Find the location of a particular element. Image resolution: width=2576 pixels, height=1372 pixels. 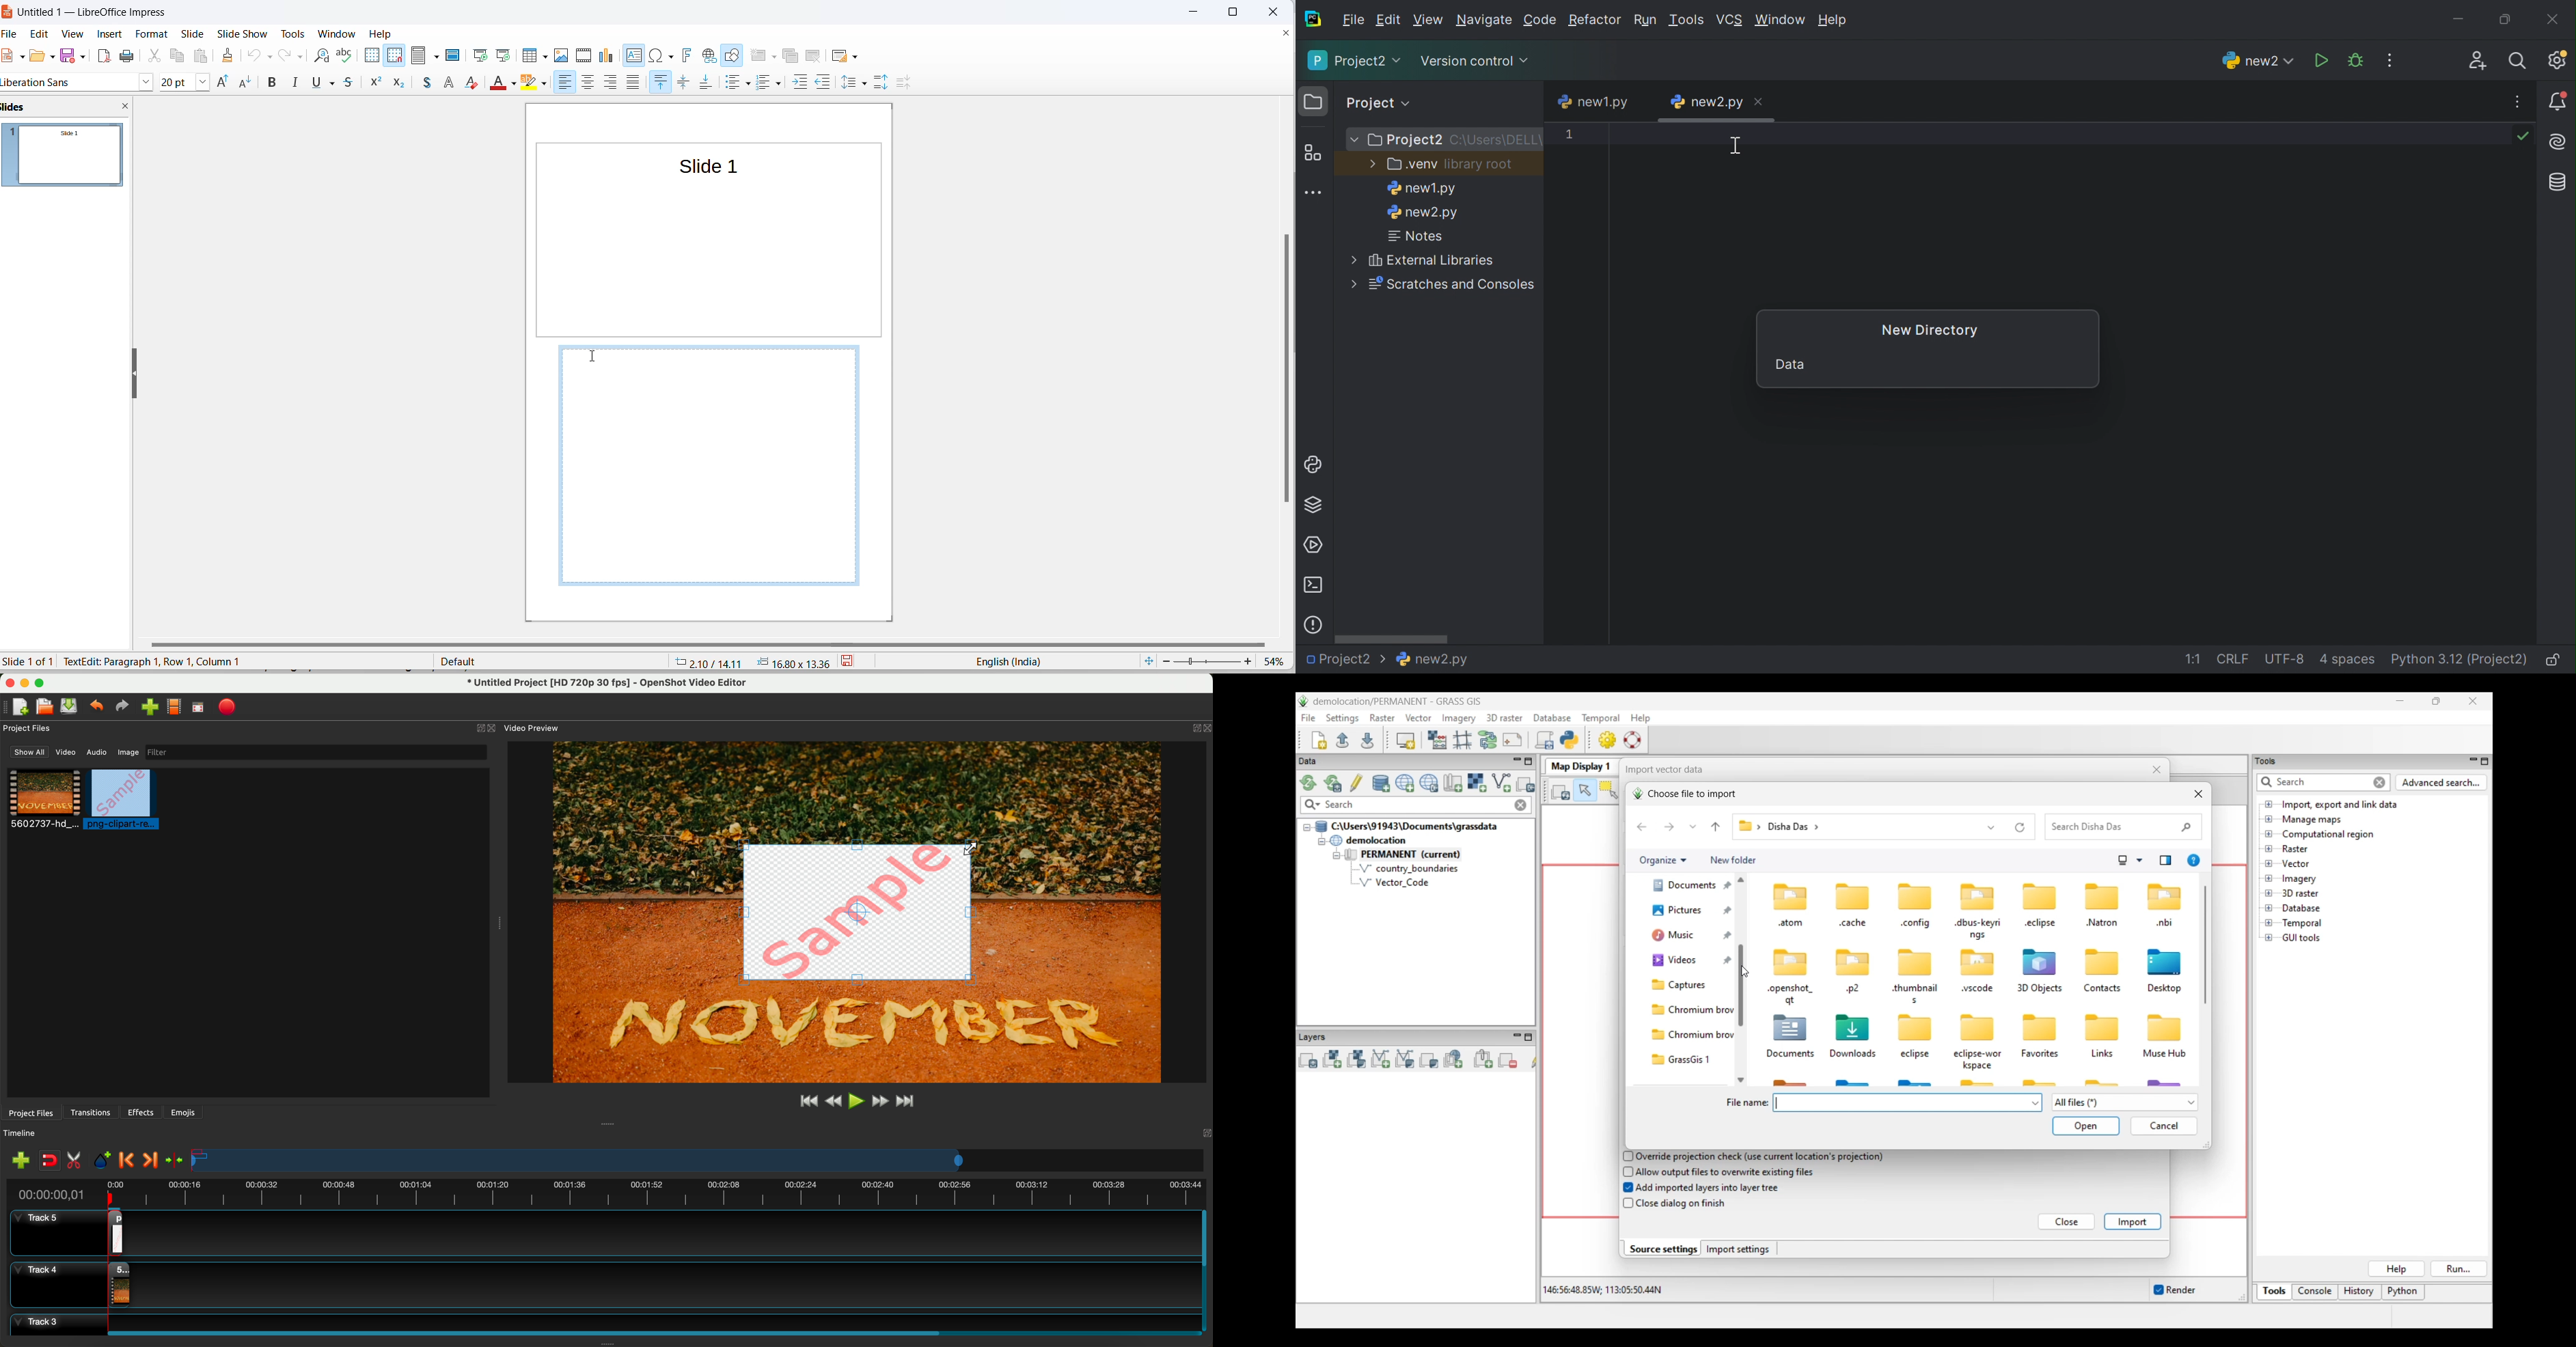

insert text is located at coordinates (635, 56).